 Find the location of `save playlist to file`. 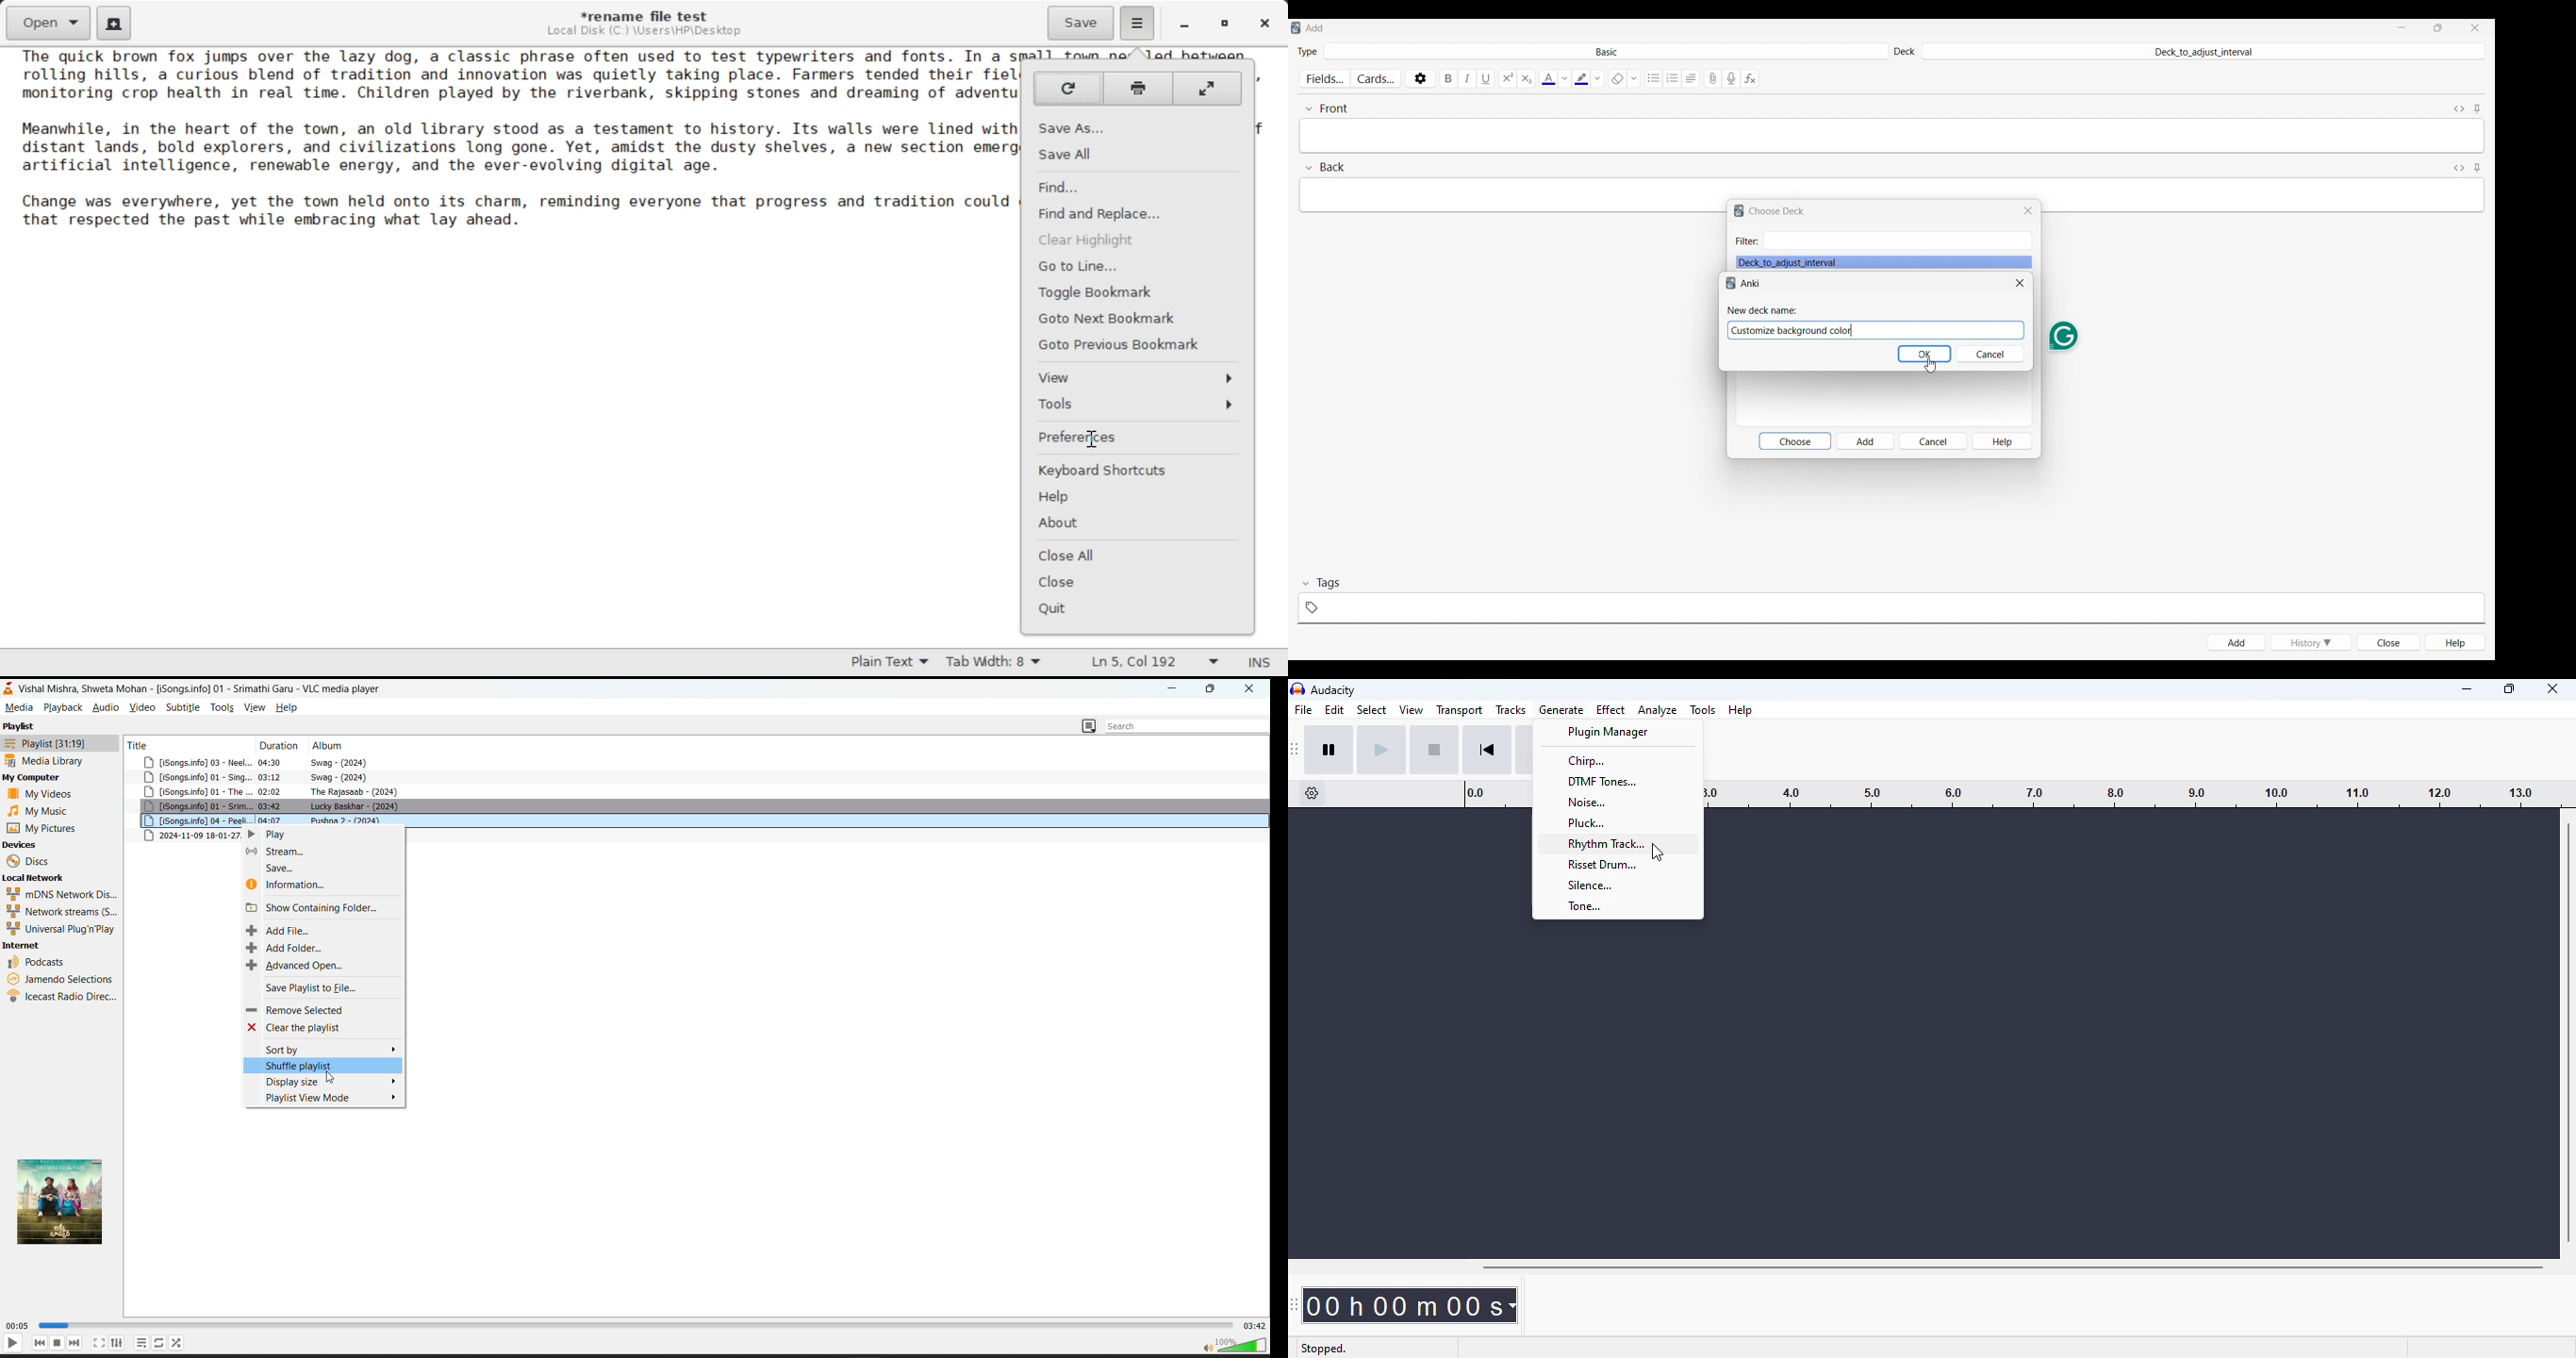

save playlist to file is located at coordinates (309, 990).